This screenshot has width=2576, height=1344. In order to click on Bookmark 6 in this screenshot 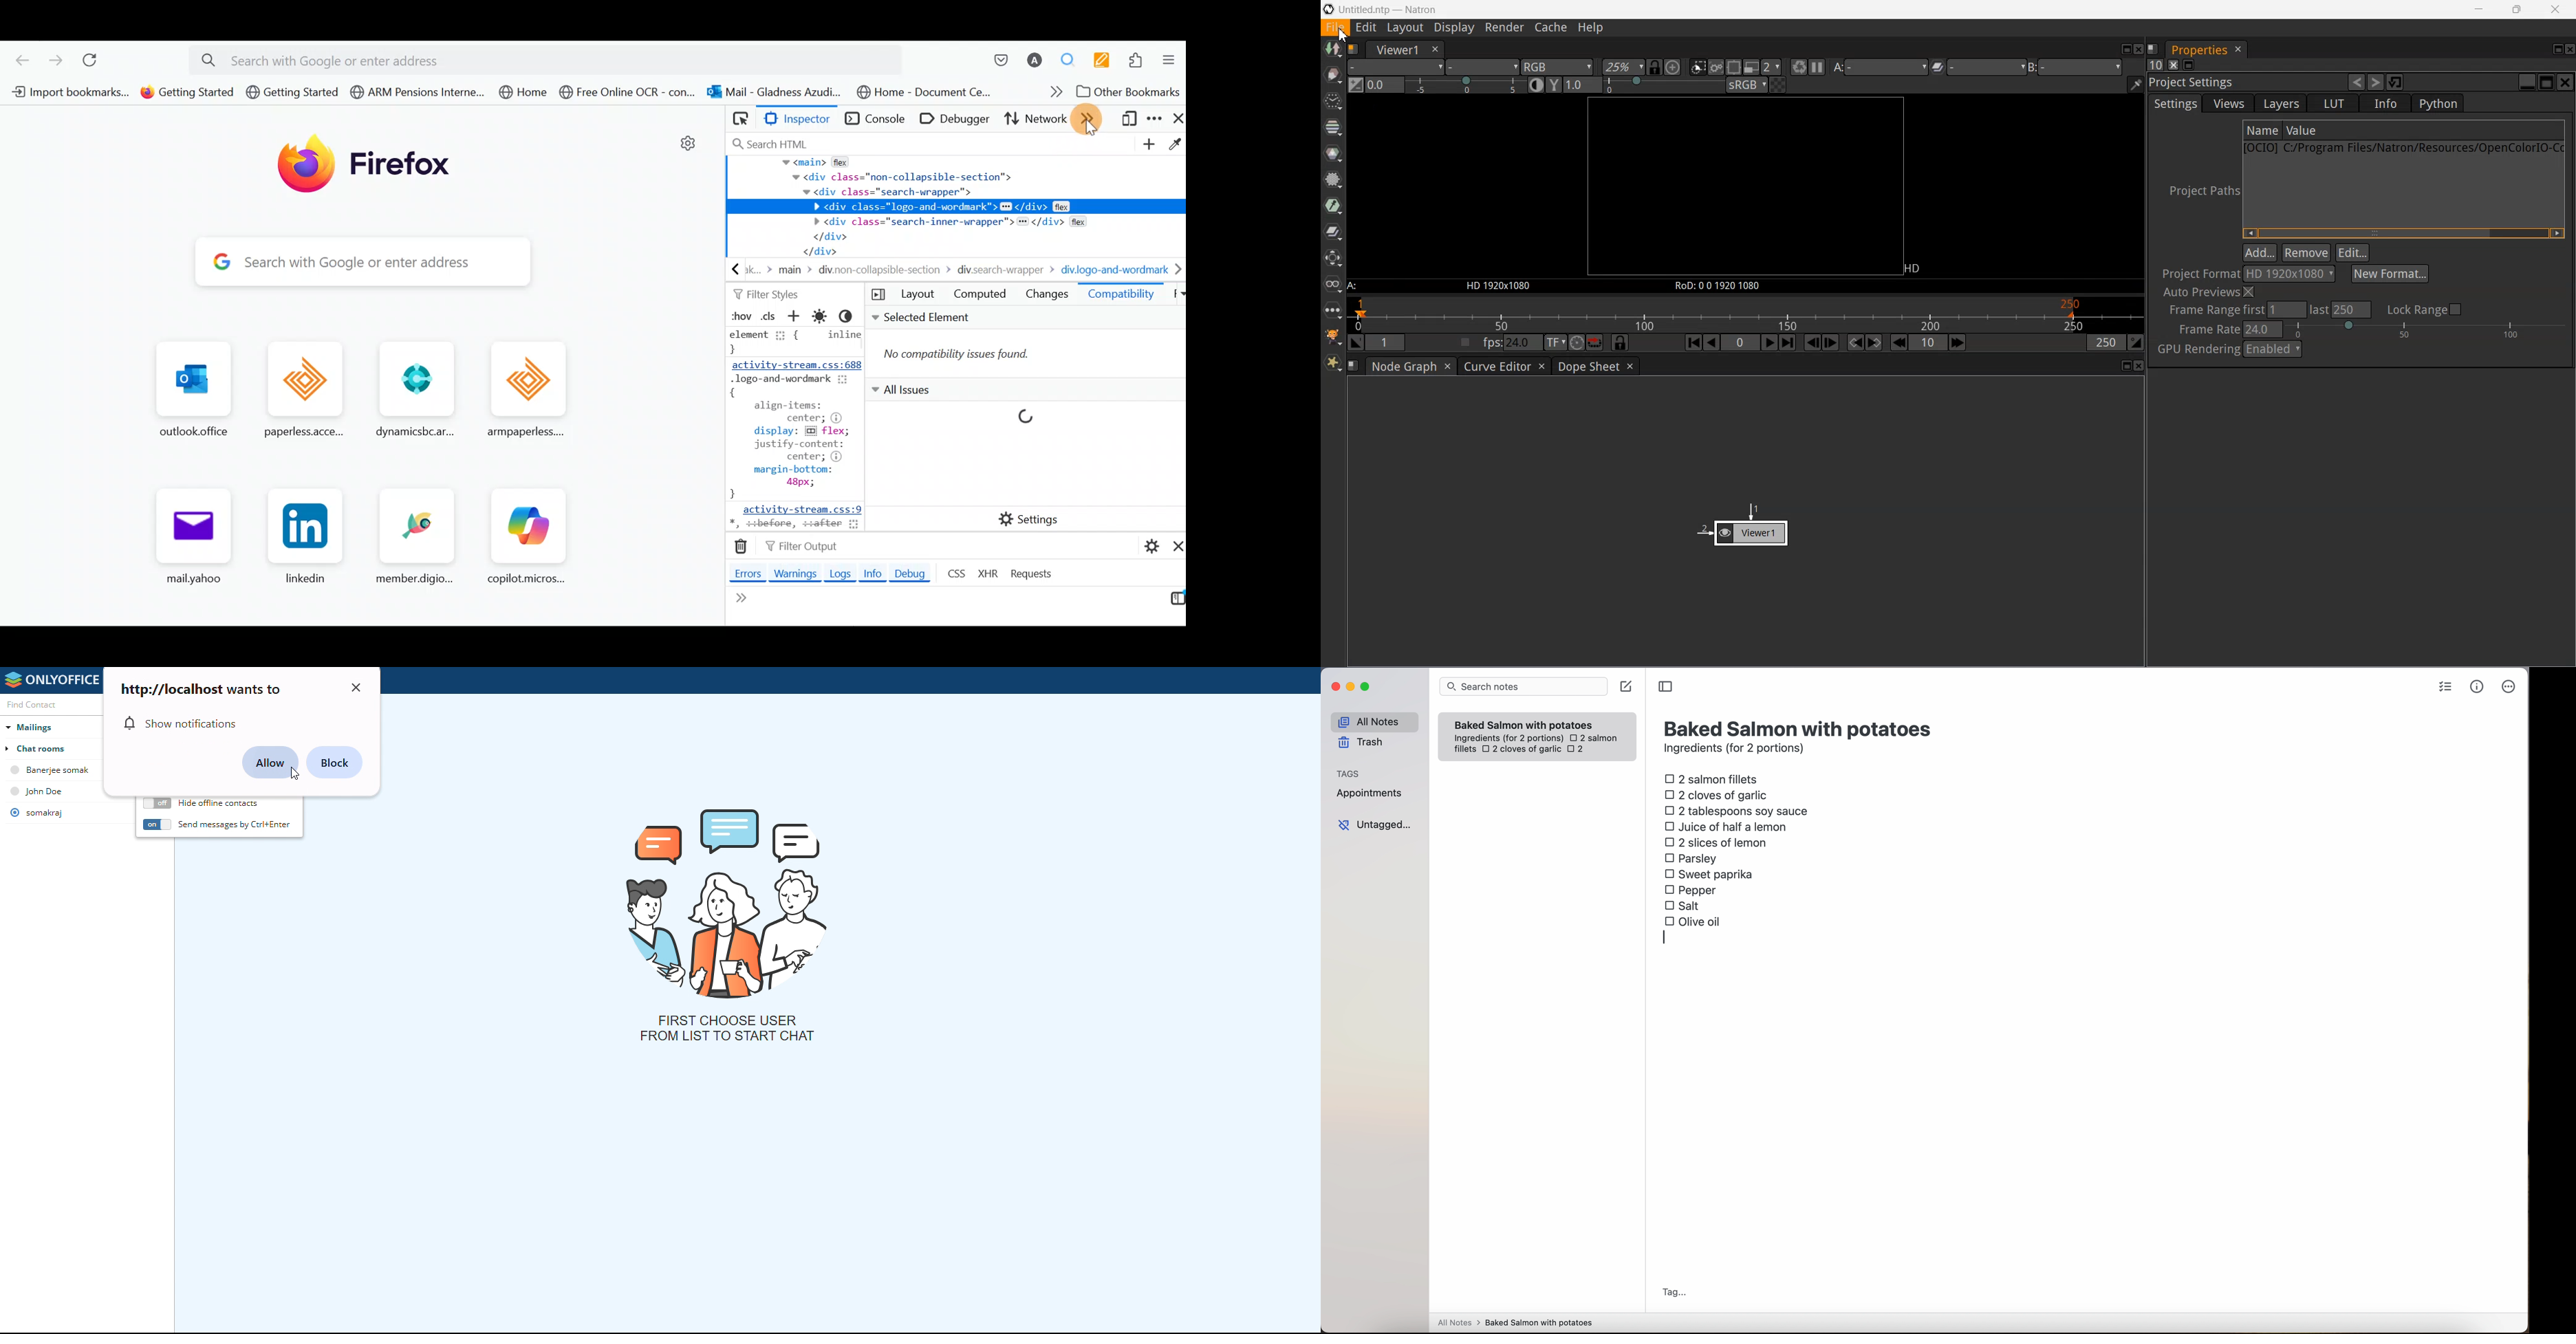, I will do `click(628, 95)`.